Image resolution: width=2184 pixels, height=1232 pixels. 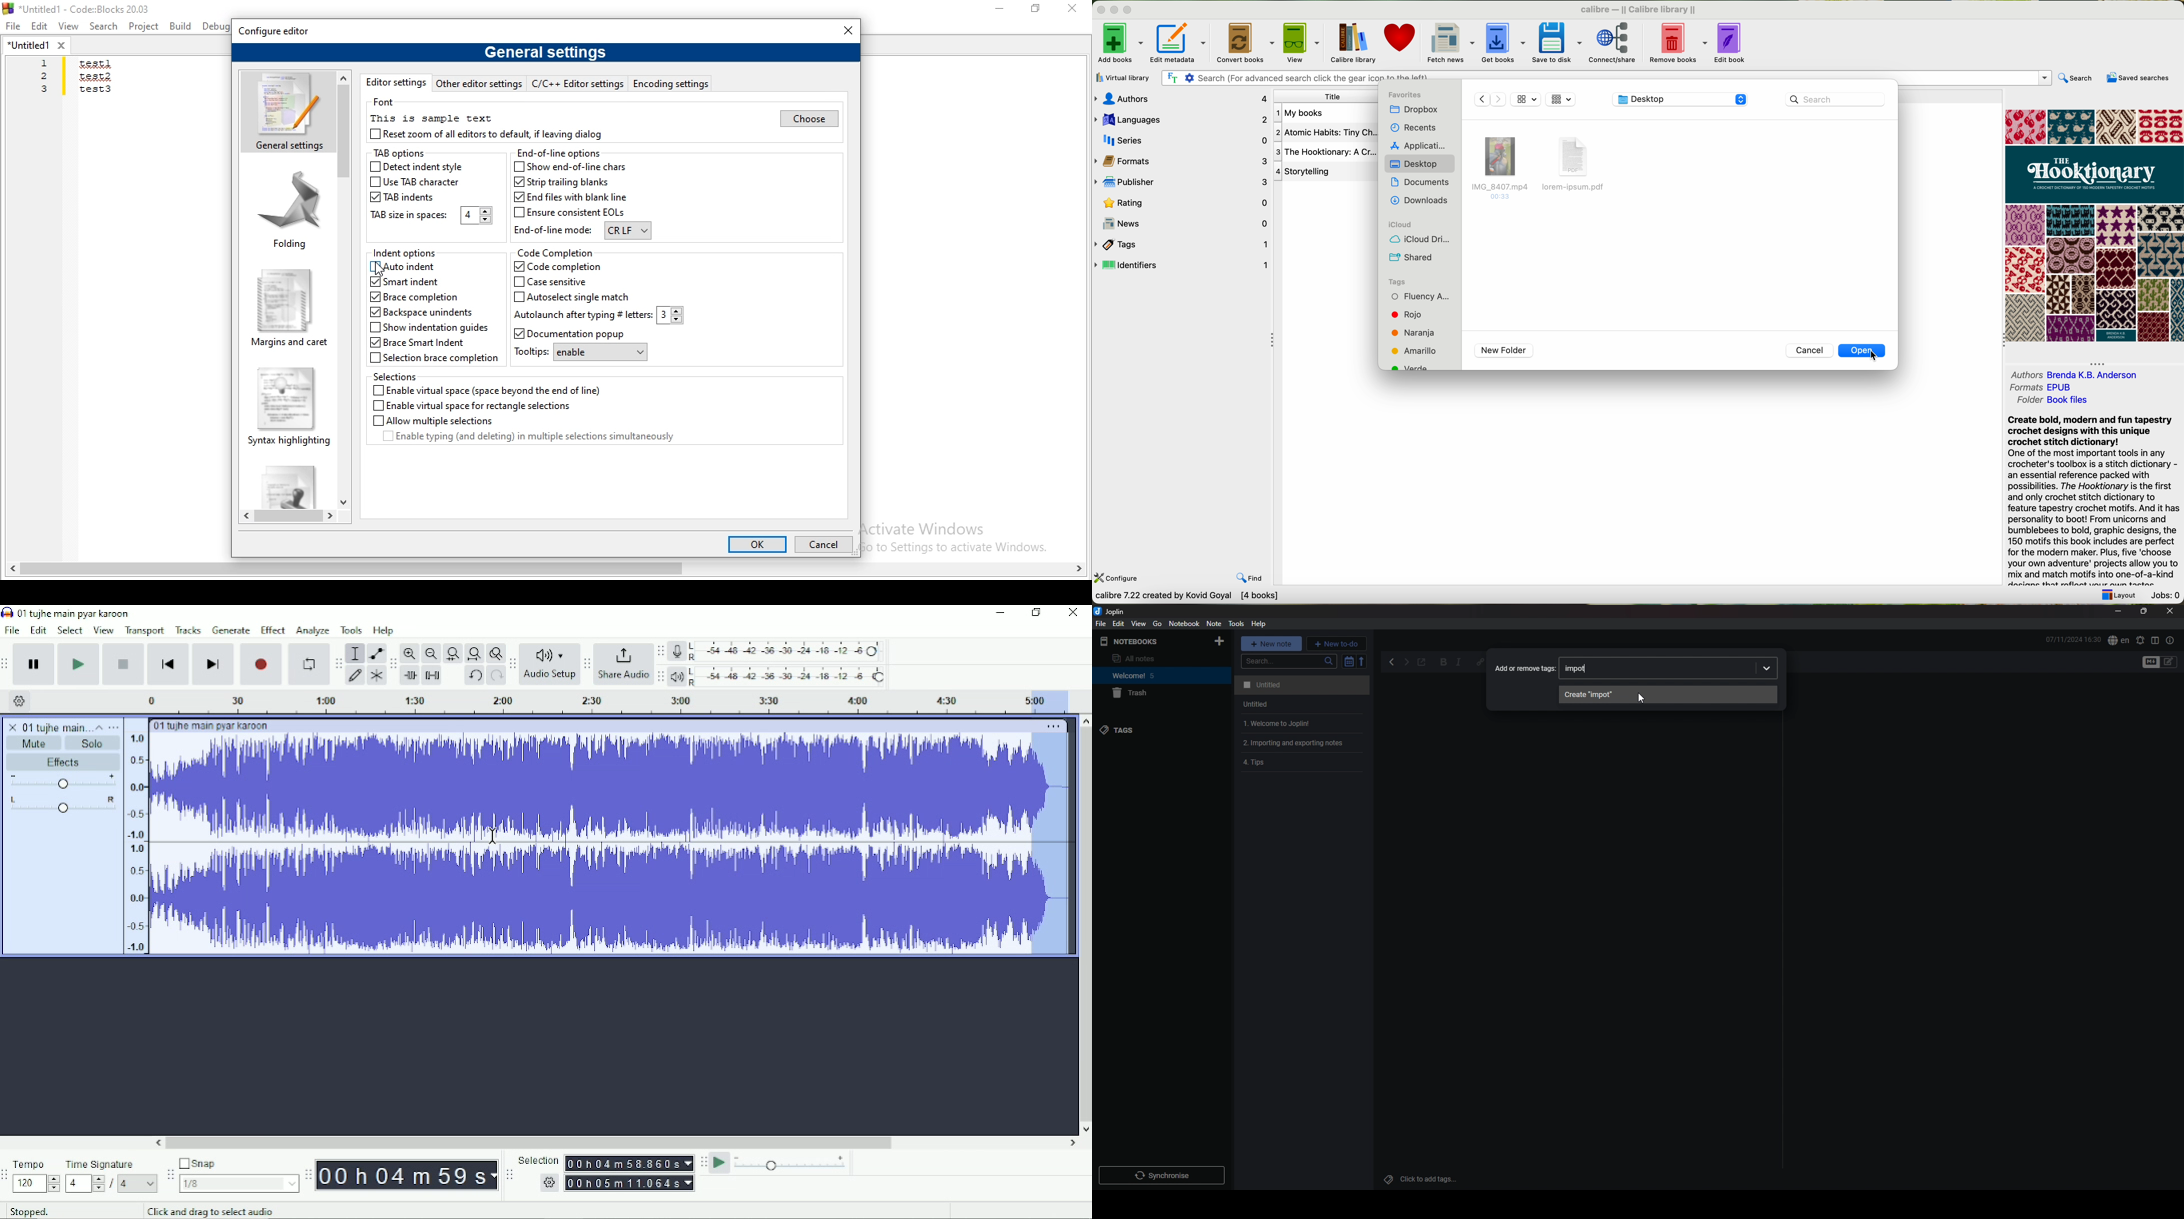 What do you see at coordinates (1999, 343) in the screenshot?
I see `Collapse` at bounding box center [1999, 343].